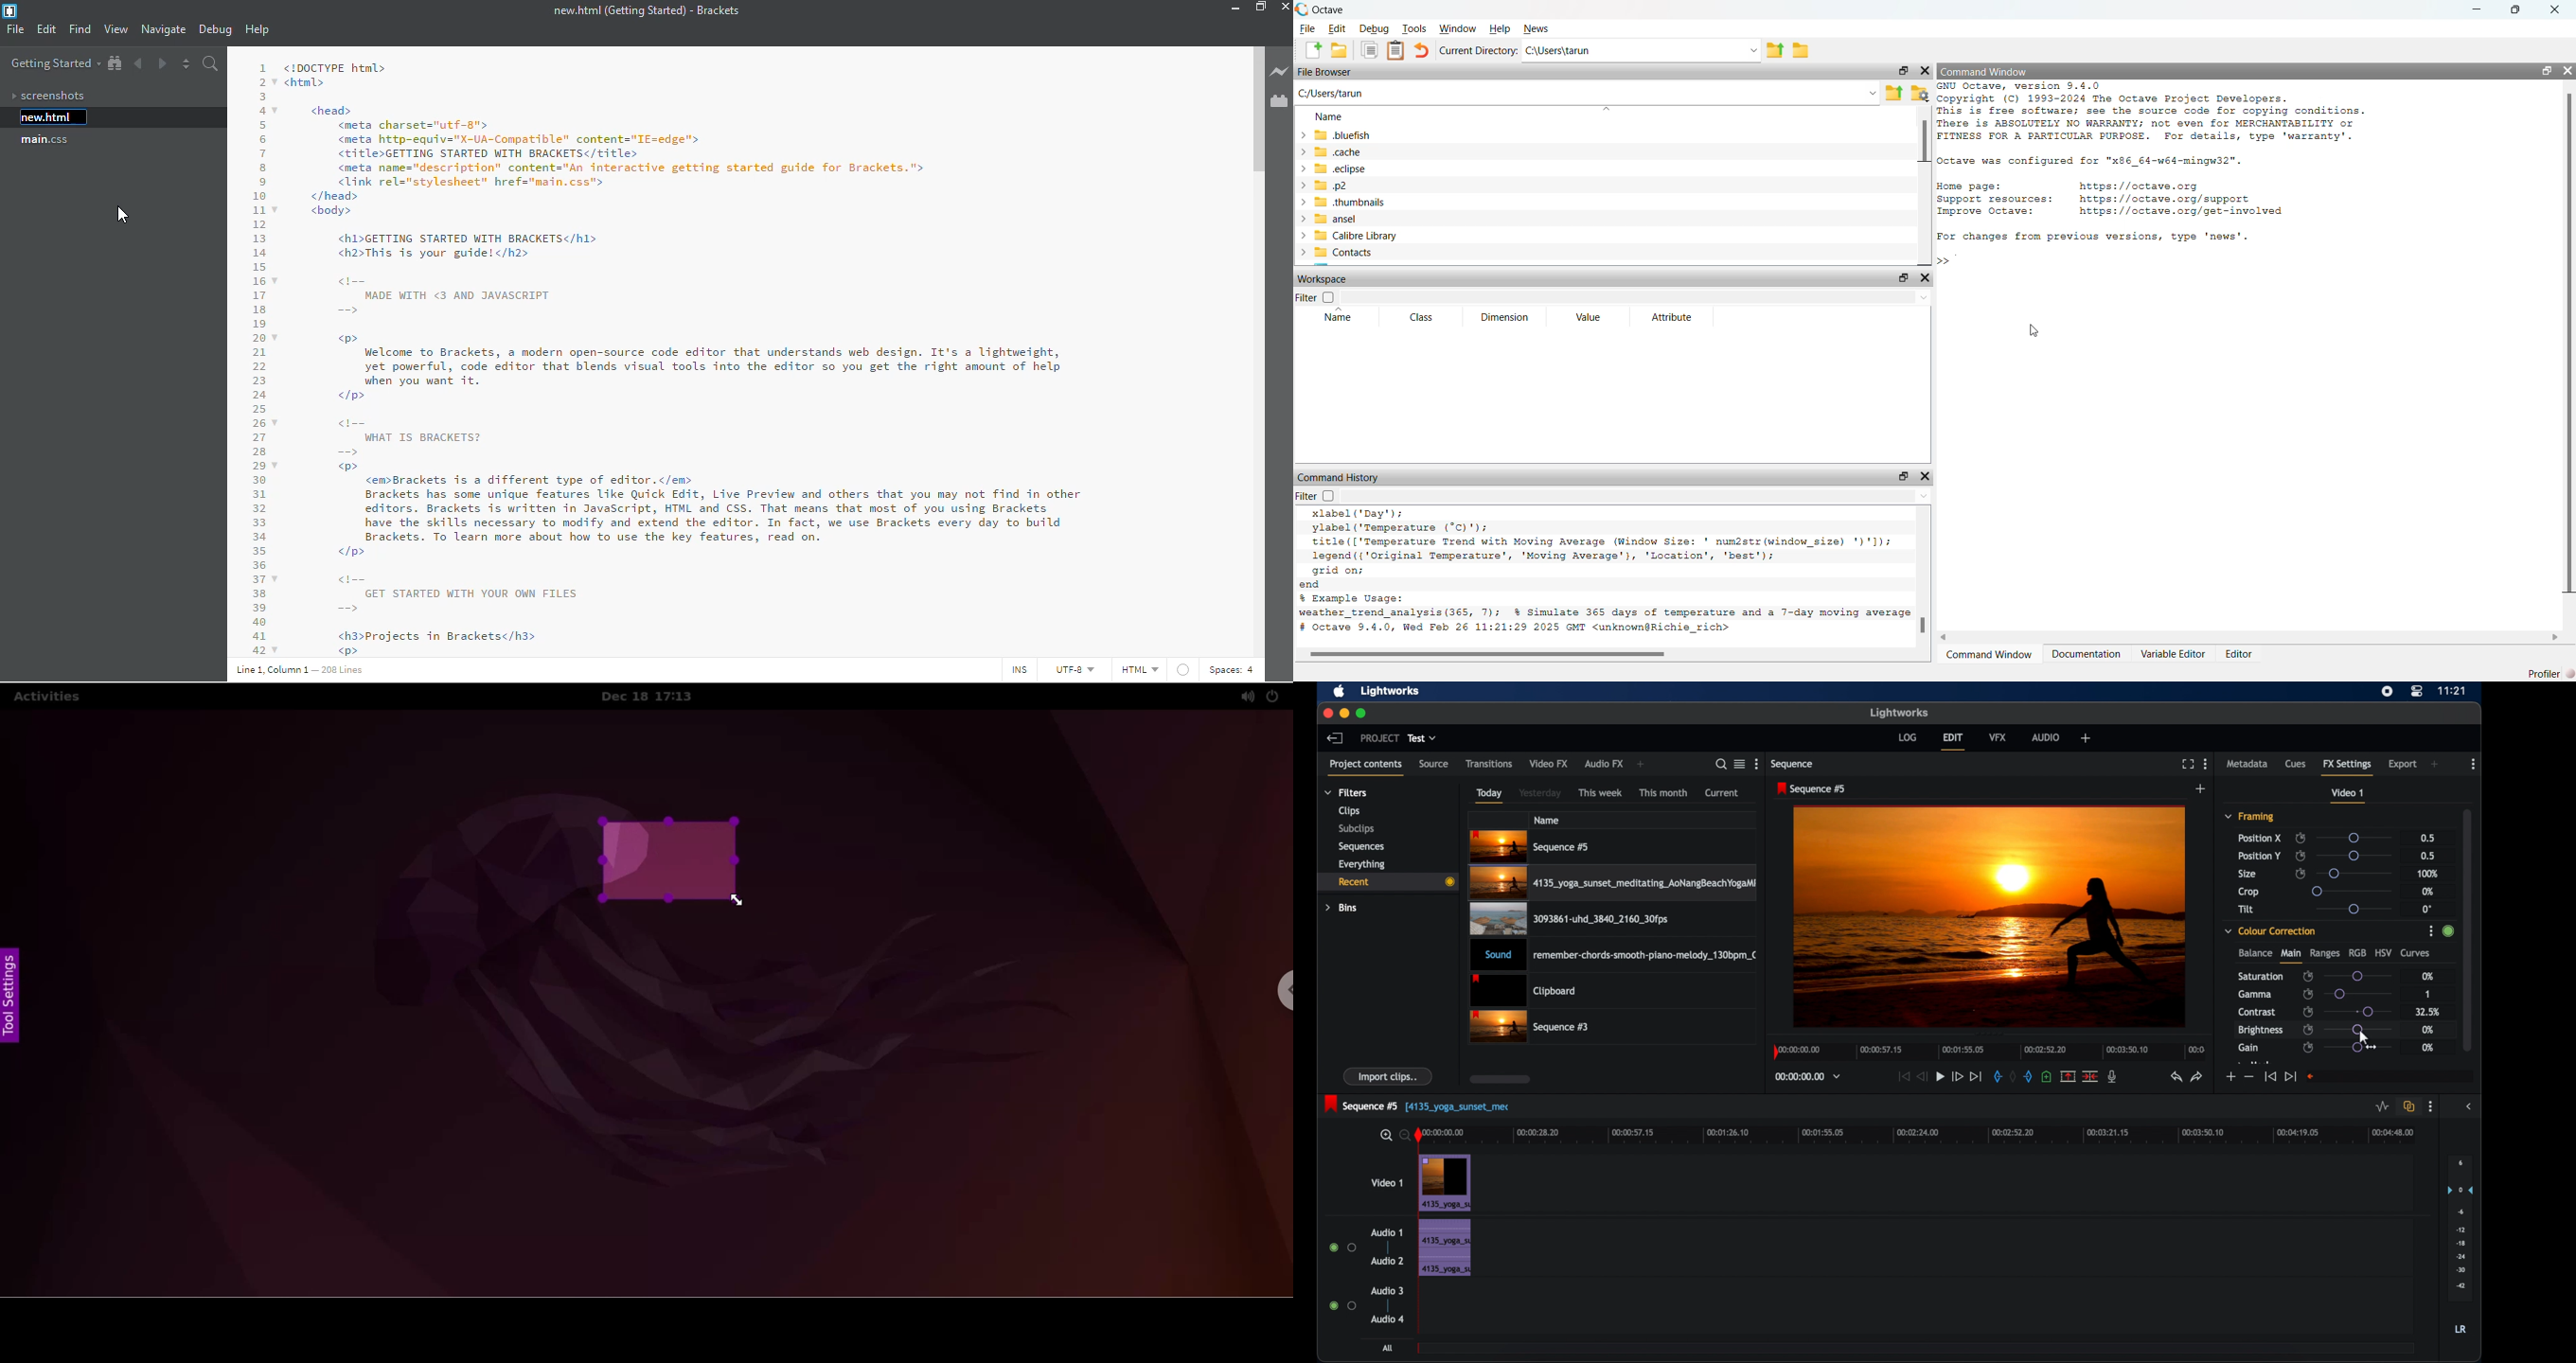 The image size is (2576, 1372). Describe the element at coordinates (1758, 764) in the screenshot. I see `more options` at that location.